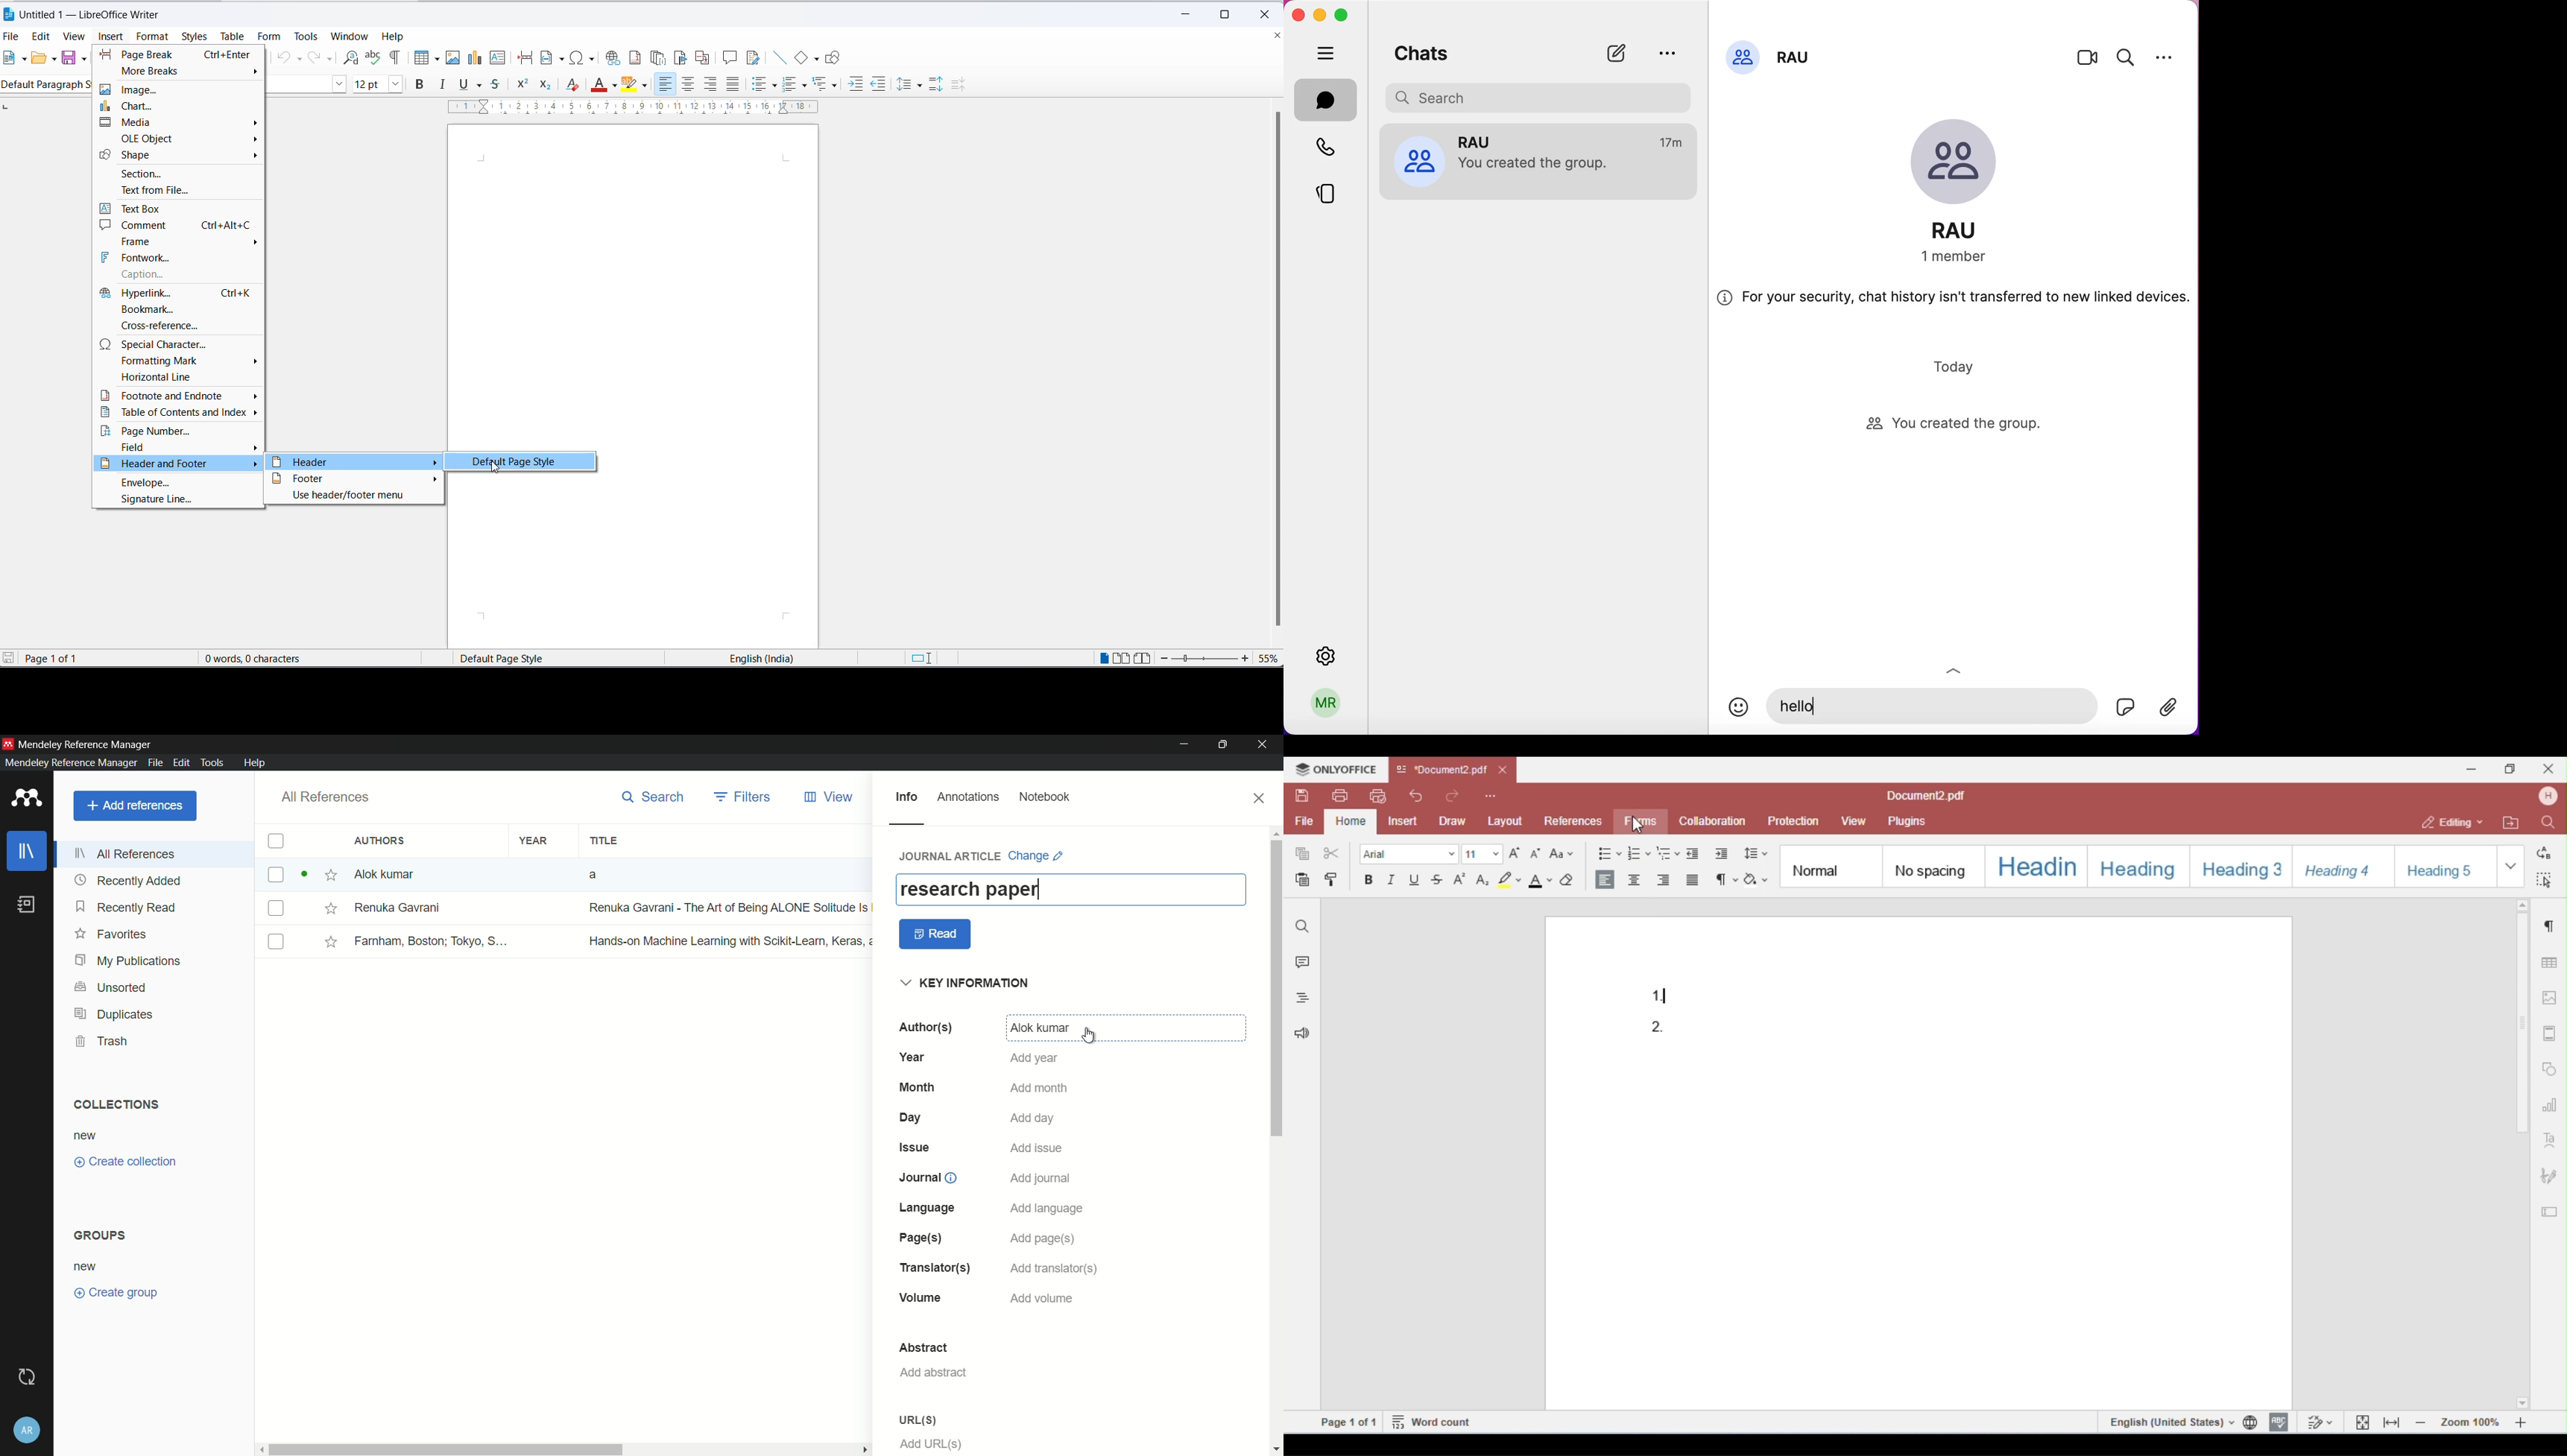  What do you see at coordinates (115, 1291) in the screenshot?
I see `create group` at bounding box center [115, 1291].